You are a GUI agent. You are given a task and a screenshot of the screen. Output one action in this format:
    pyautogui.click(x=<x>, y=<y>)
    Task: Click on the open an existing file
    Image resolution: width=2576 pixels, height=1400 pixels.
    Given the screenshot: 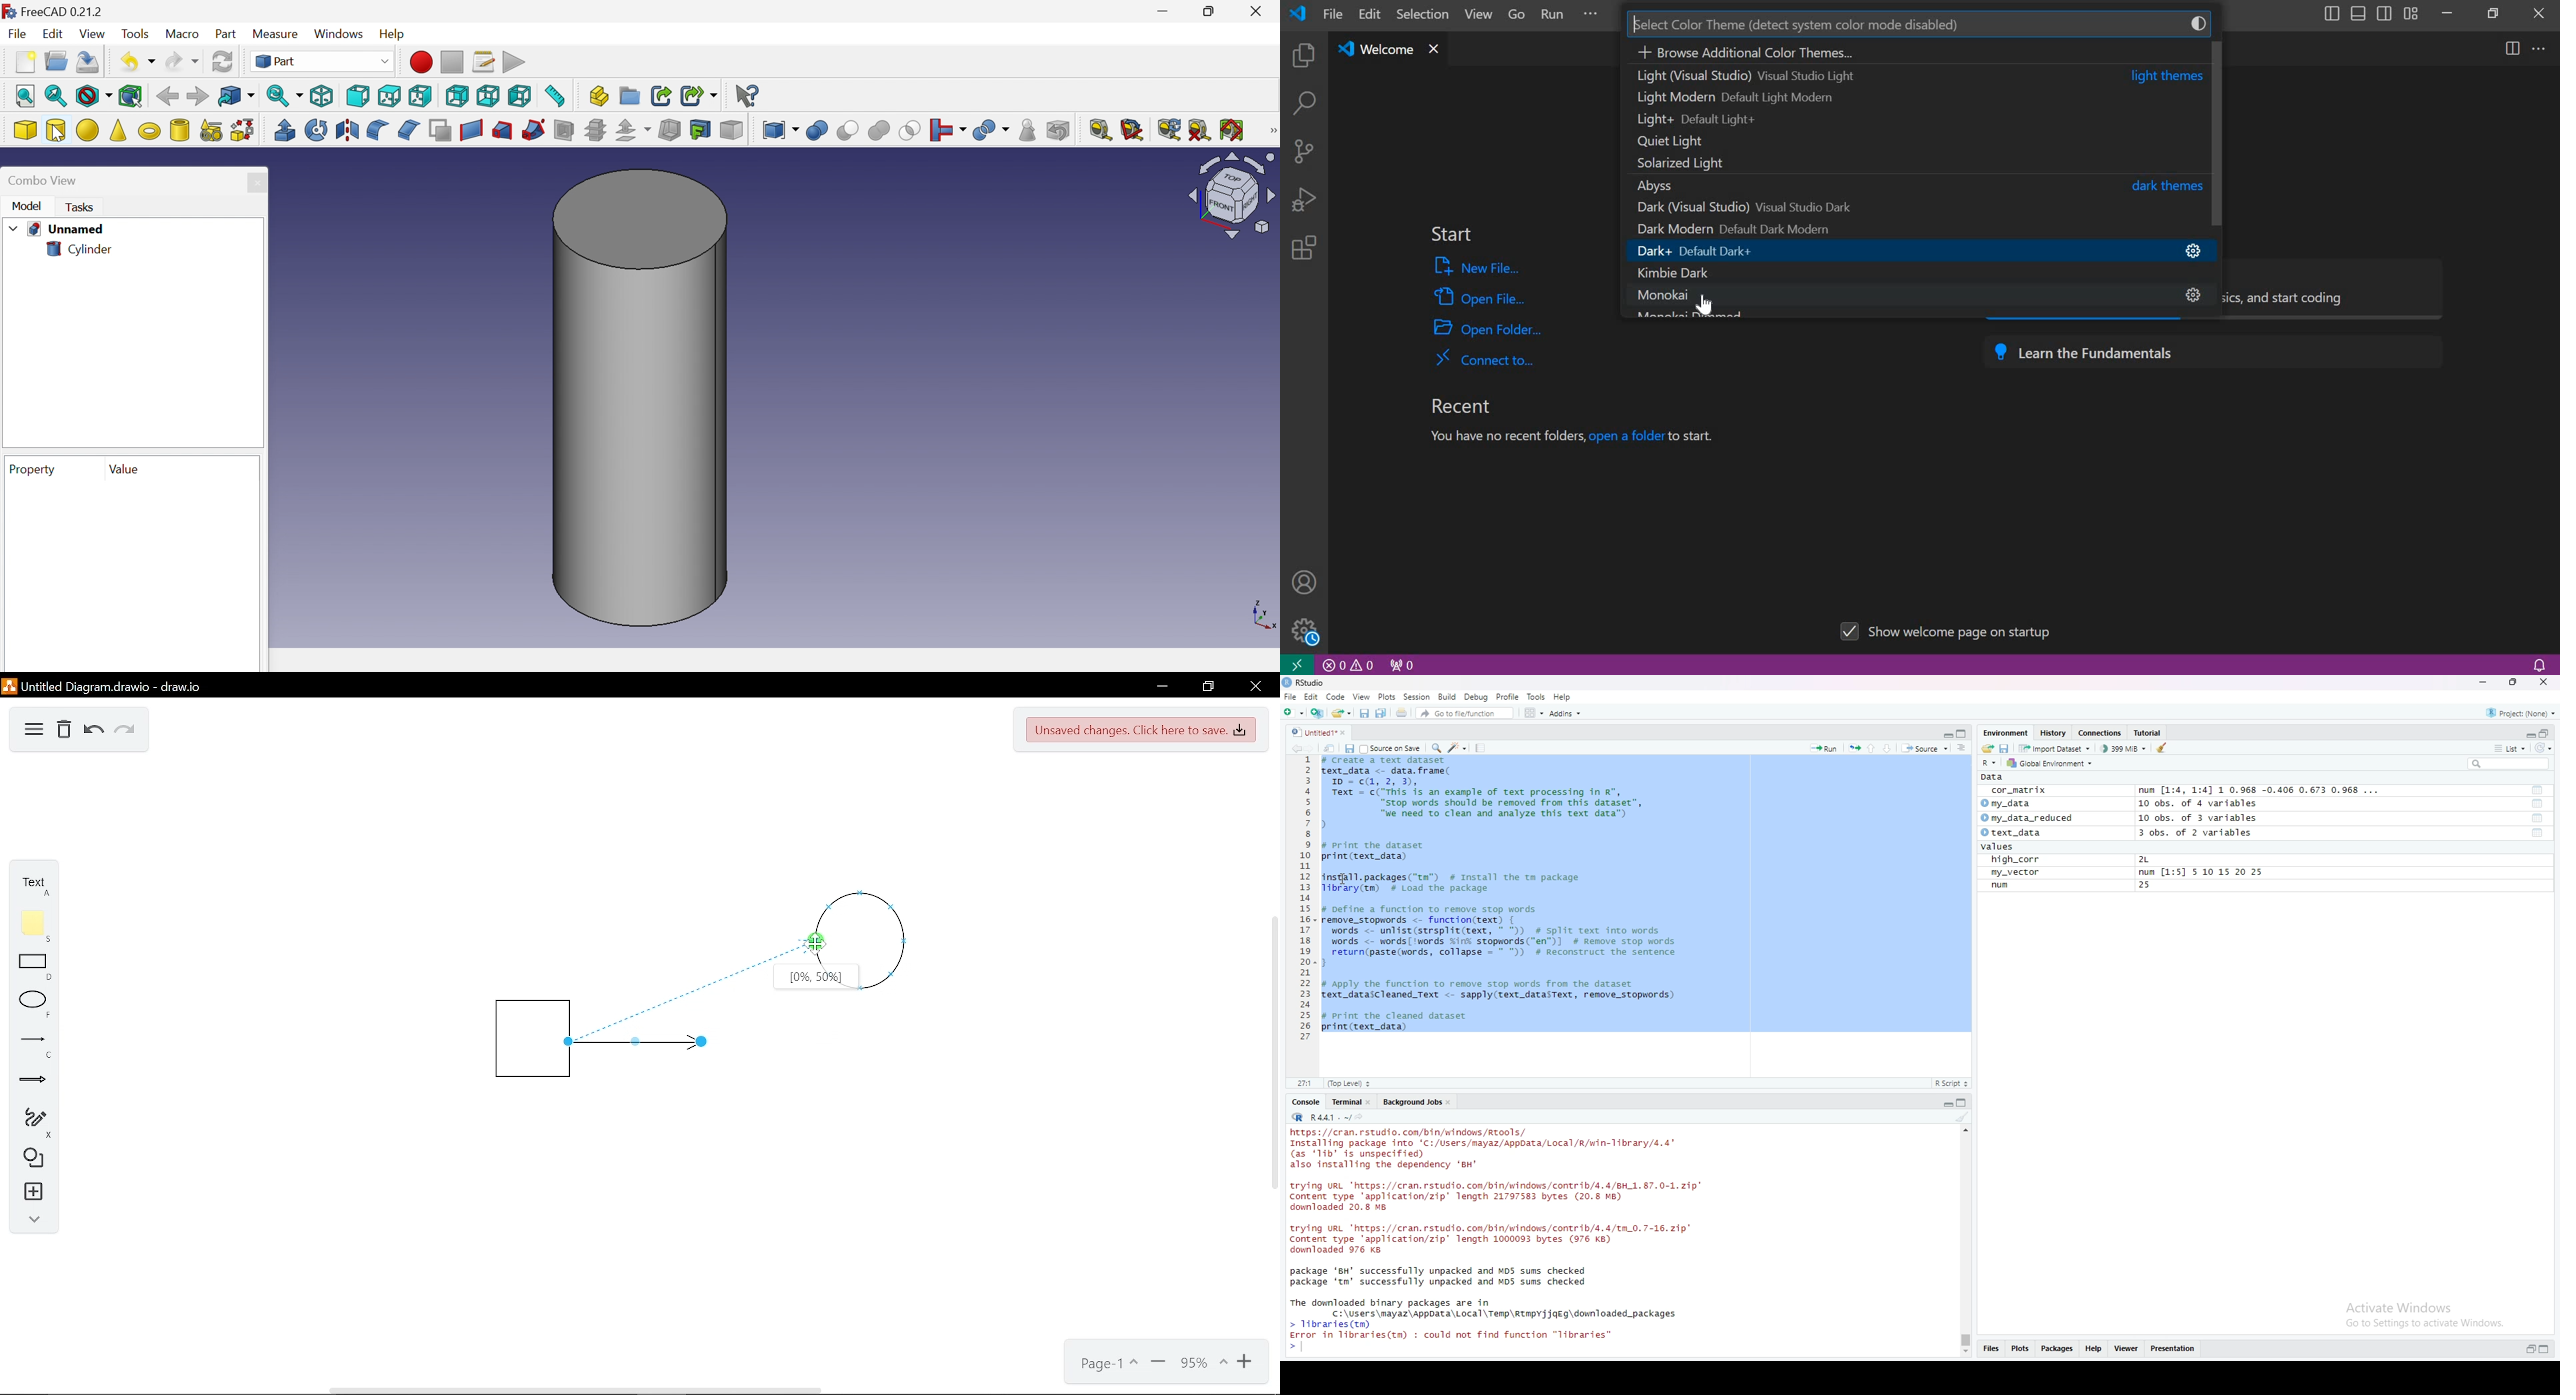 What is the action you would take?
    pyautogui.click(x=1342, y=714)
    